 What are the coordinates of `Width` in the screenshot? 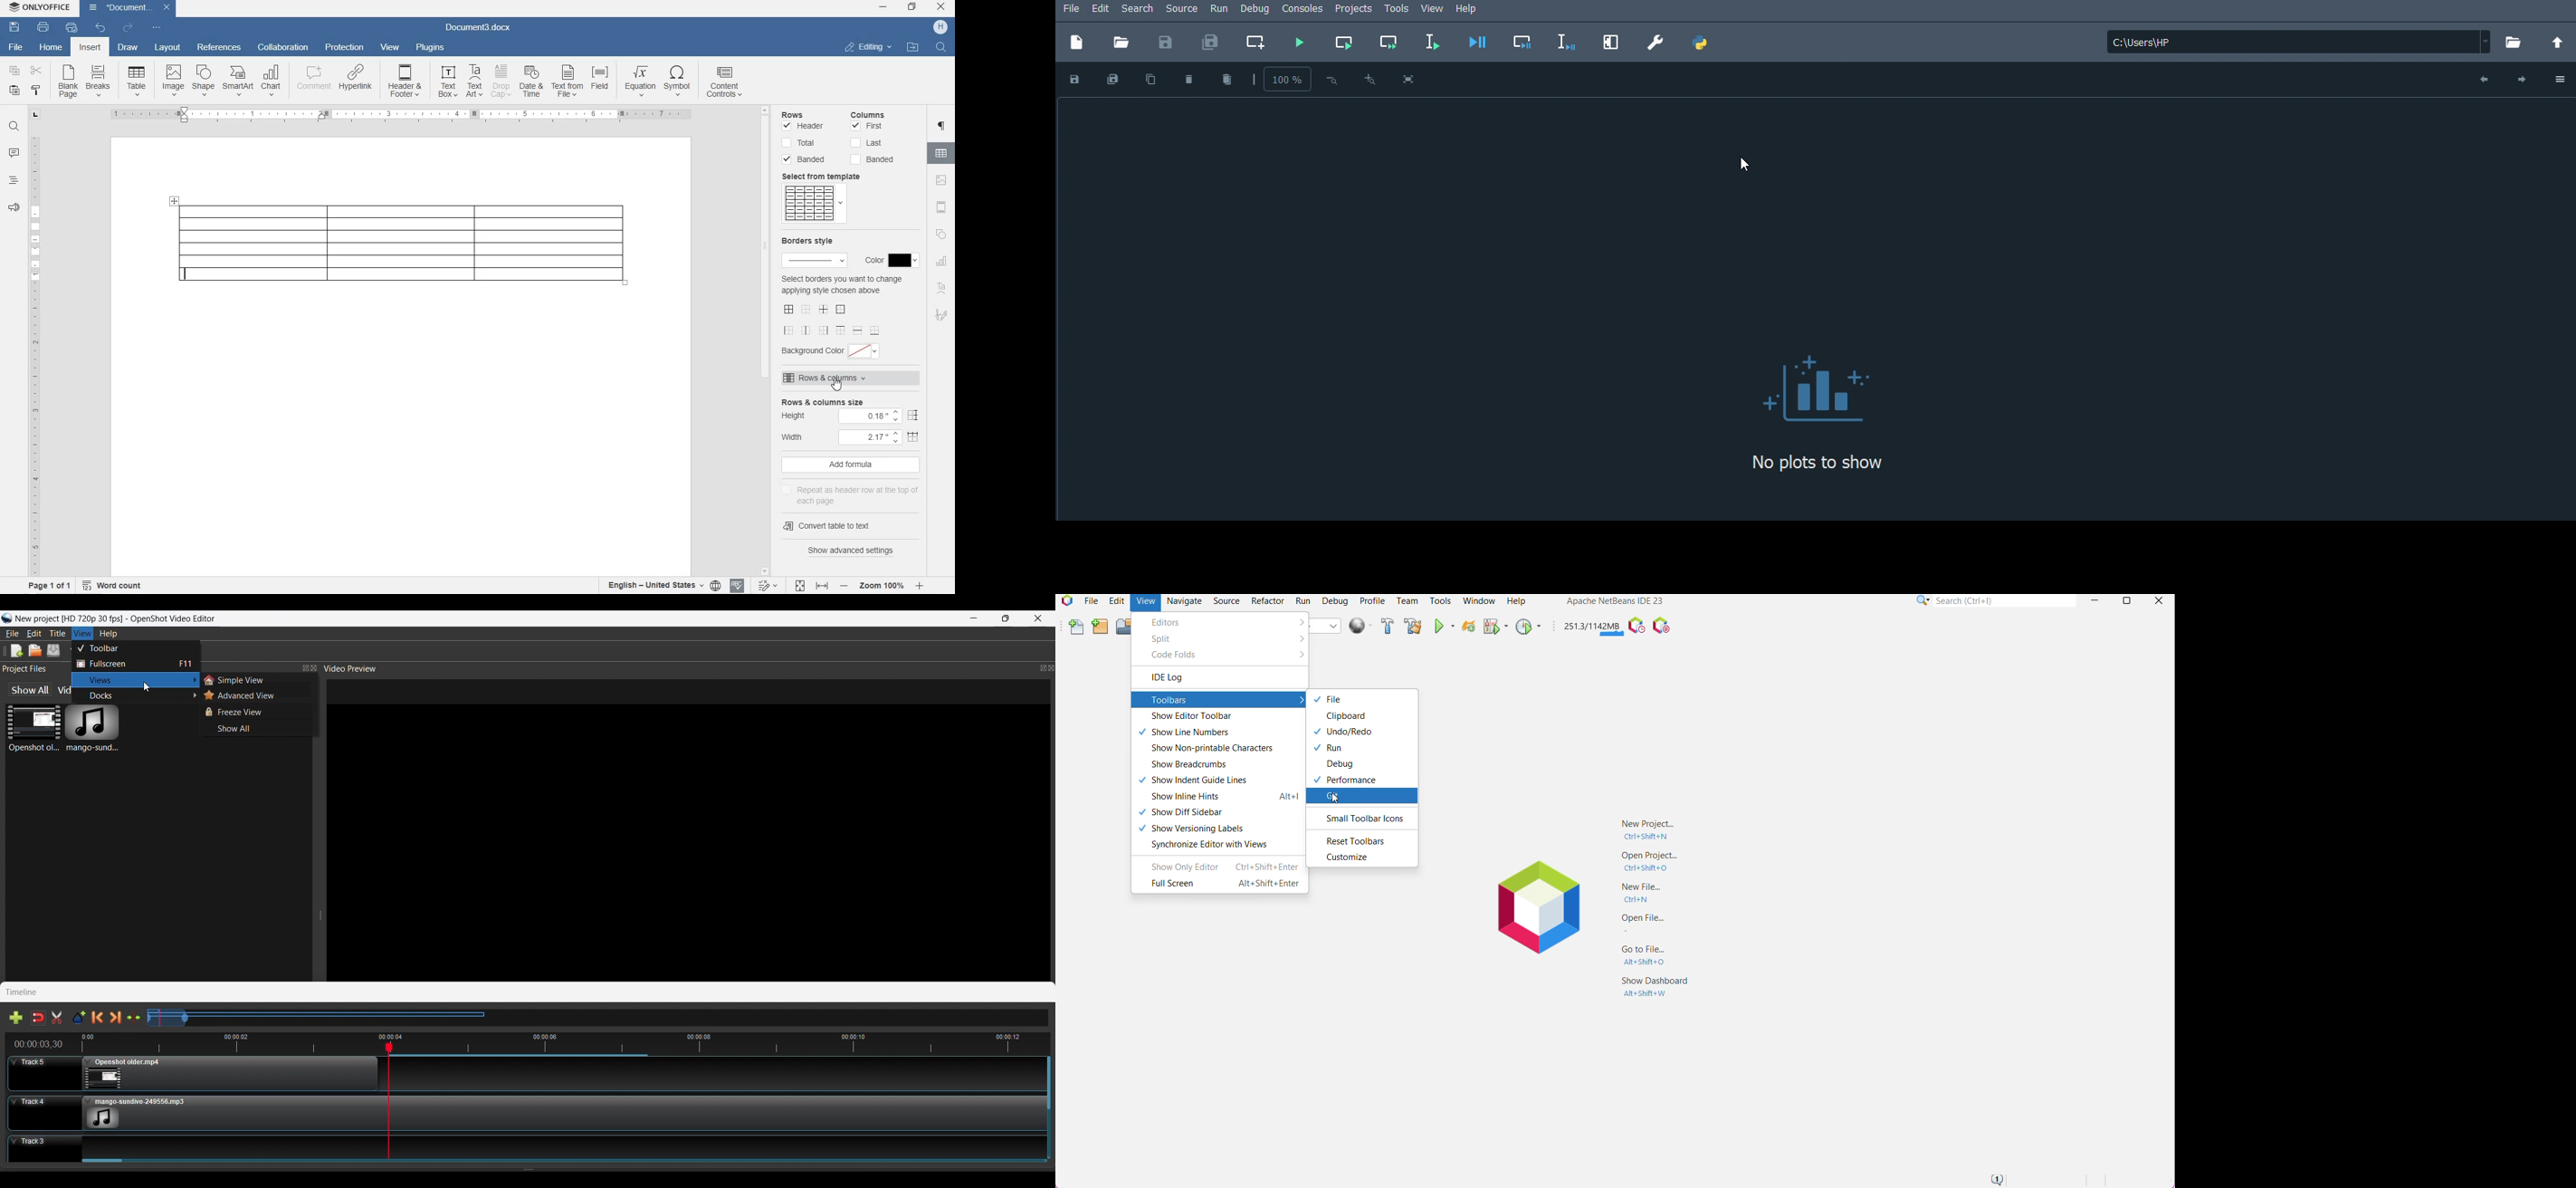 It's located at (853, 436).